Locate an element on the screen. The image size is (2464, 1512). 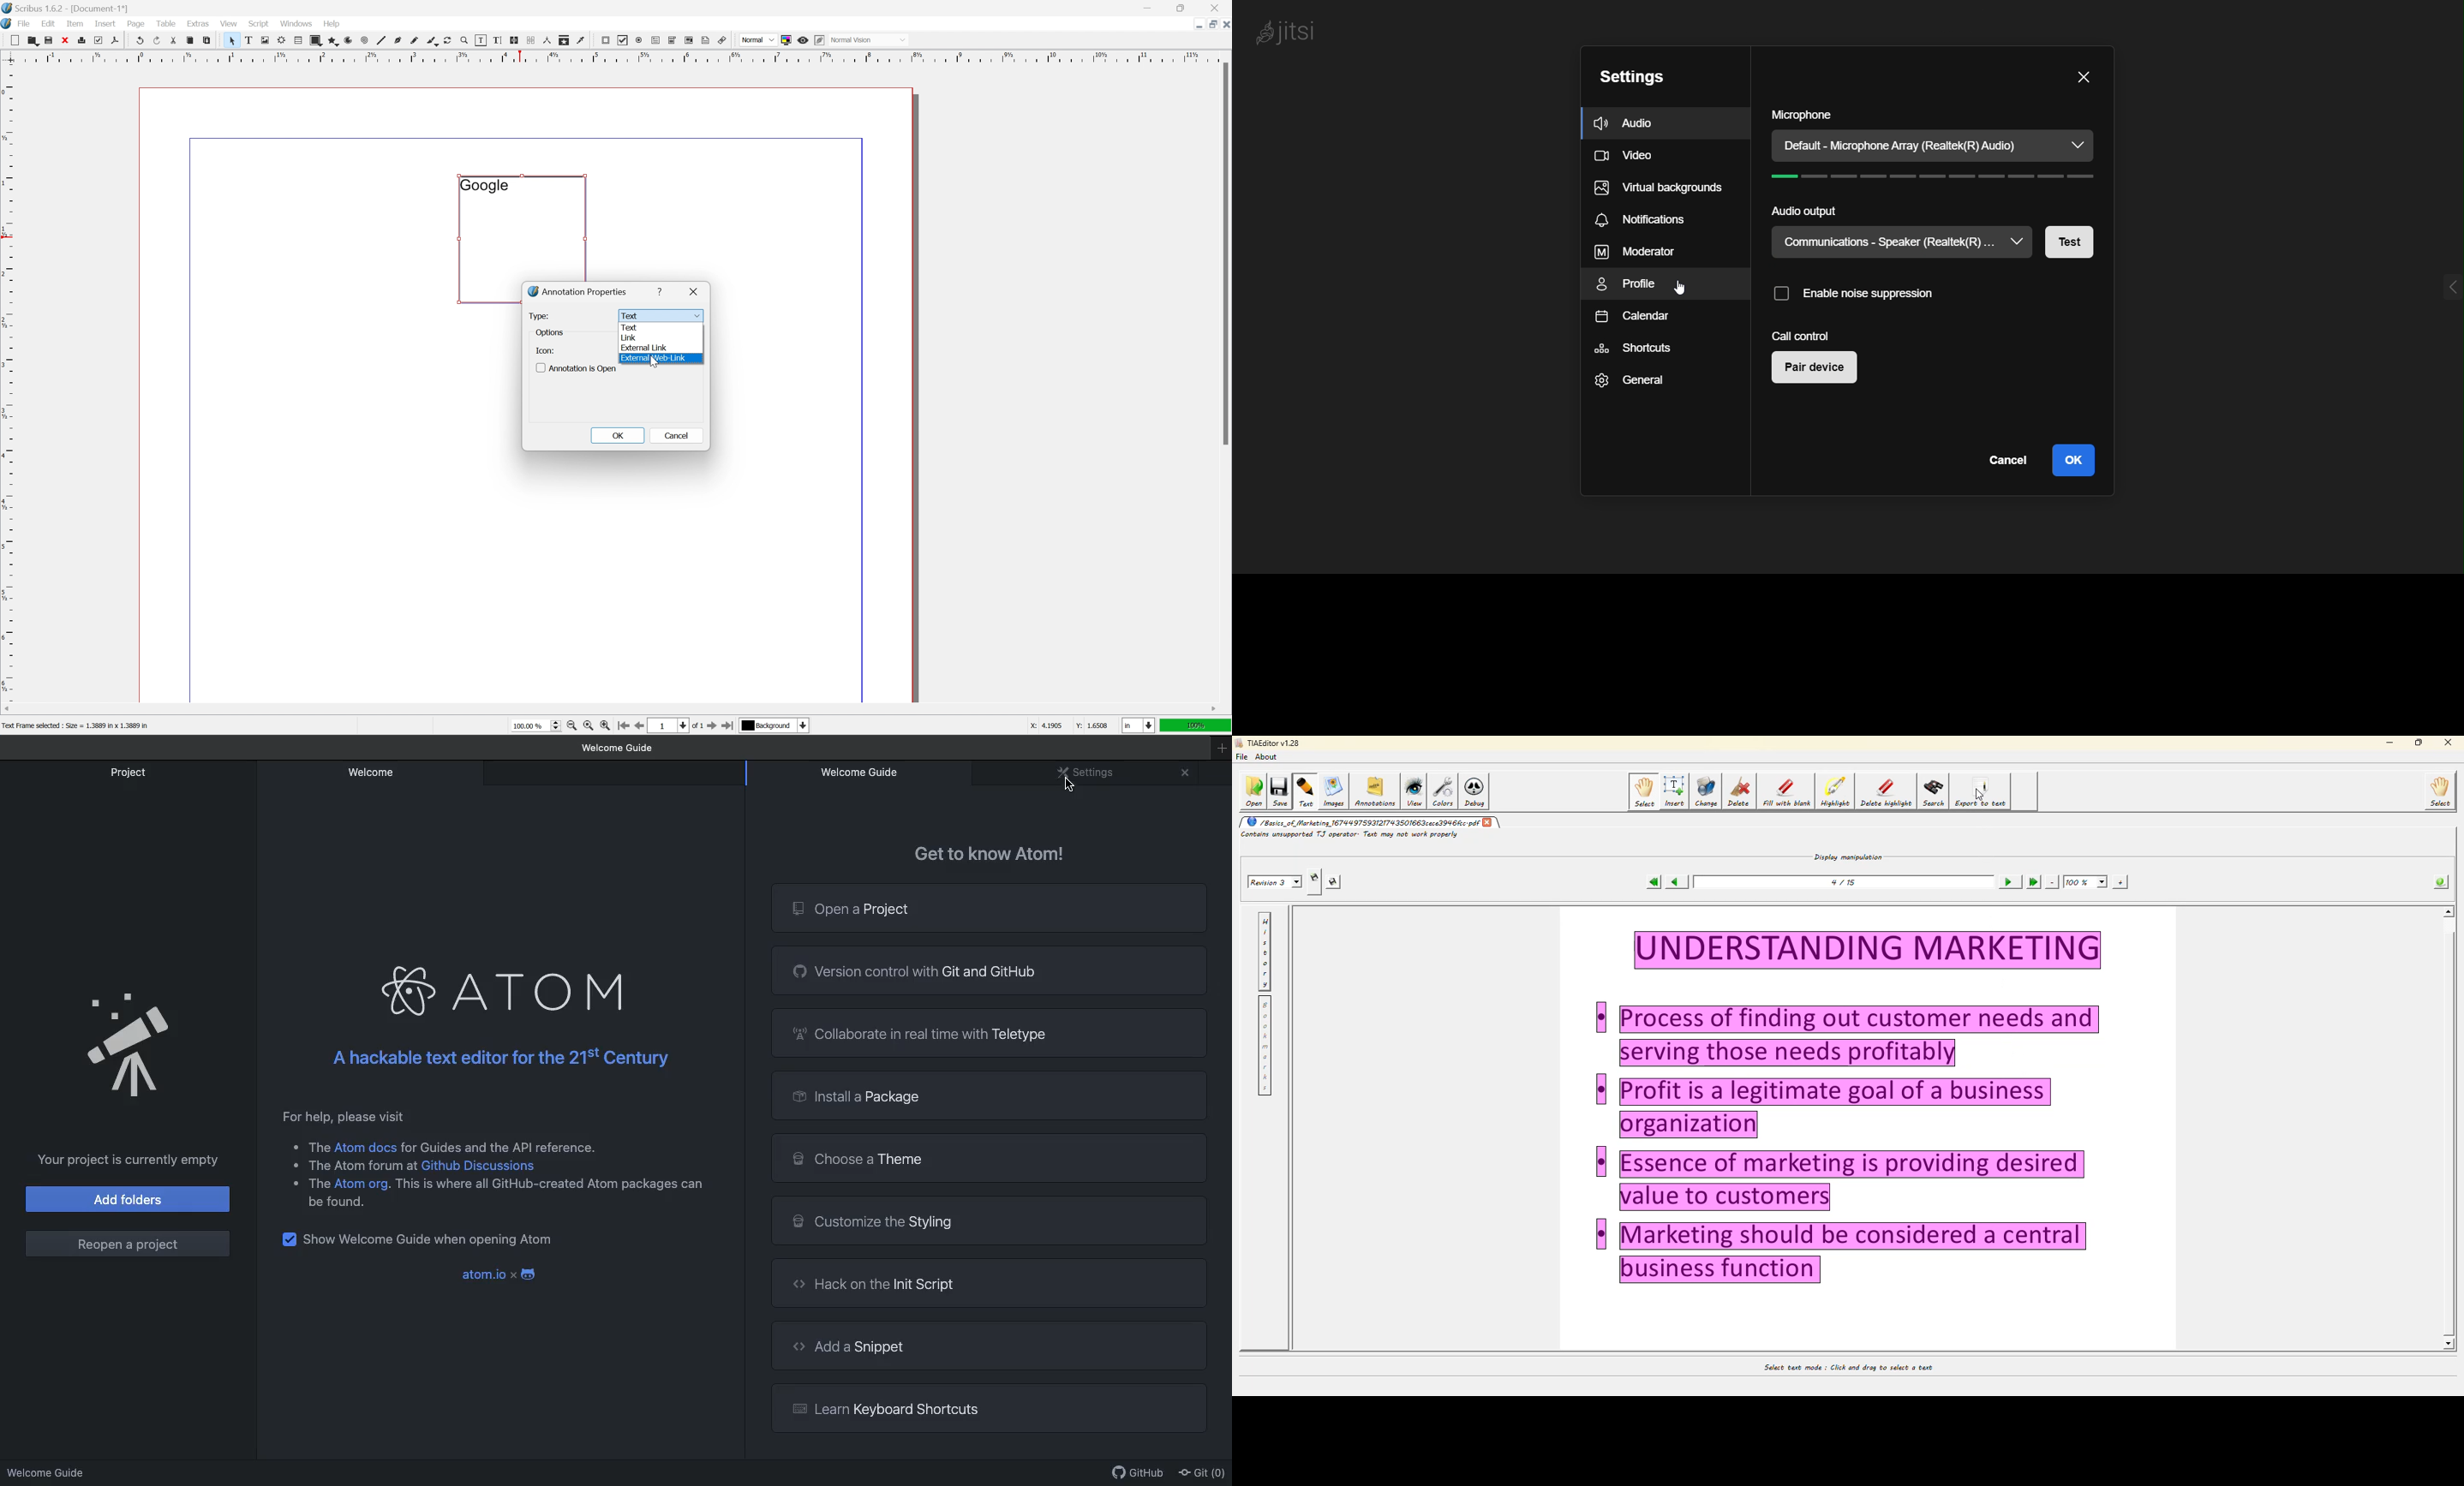
paste is located at coordinates (207, 40).